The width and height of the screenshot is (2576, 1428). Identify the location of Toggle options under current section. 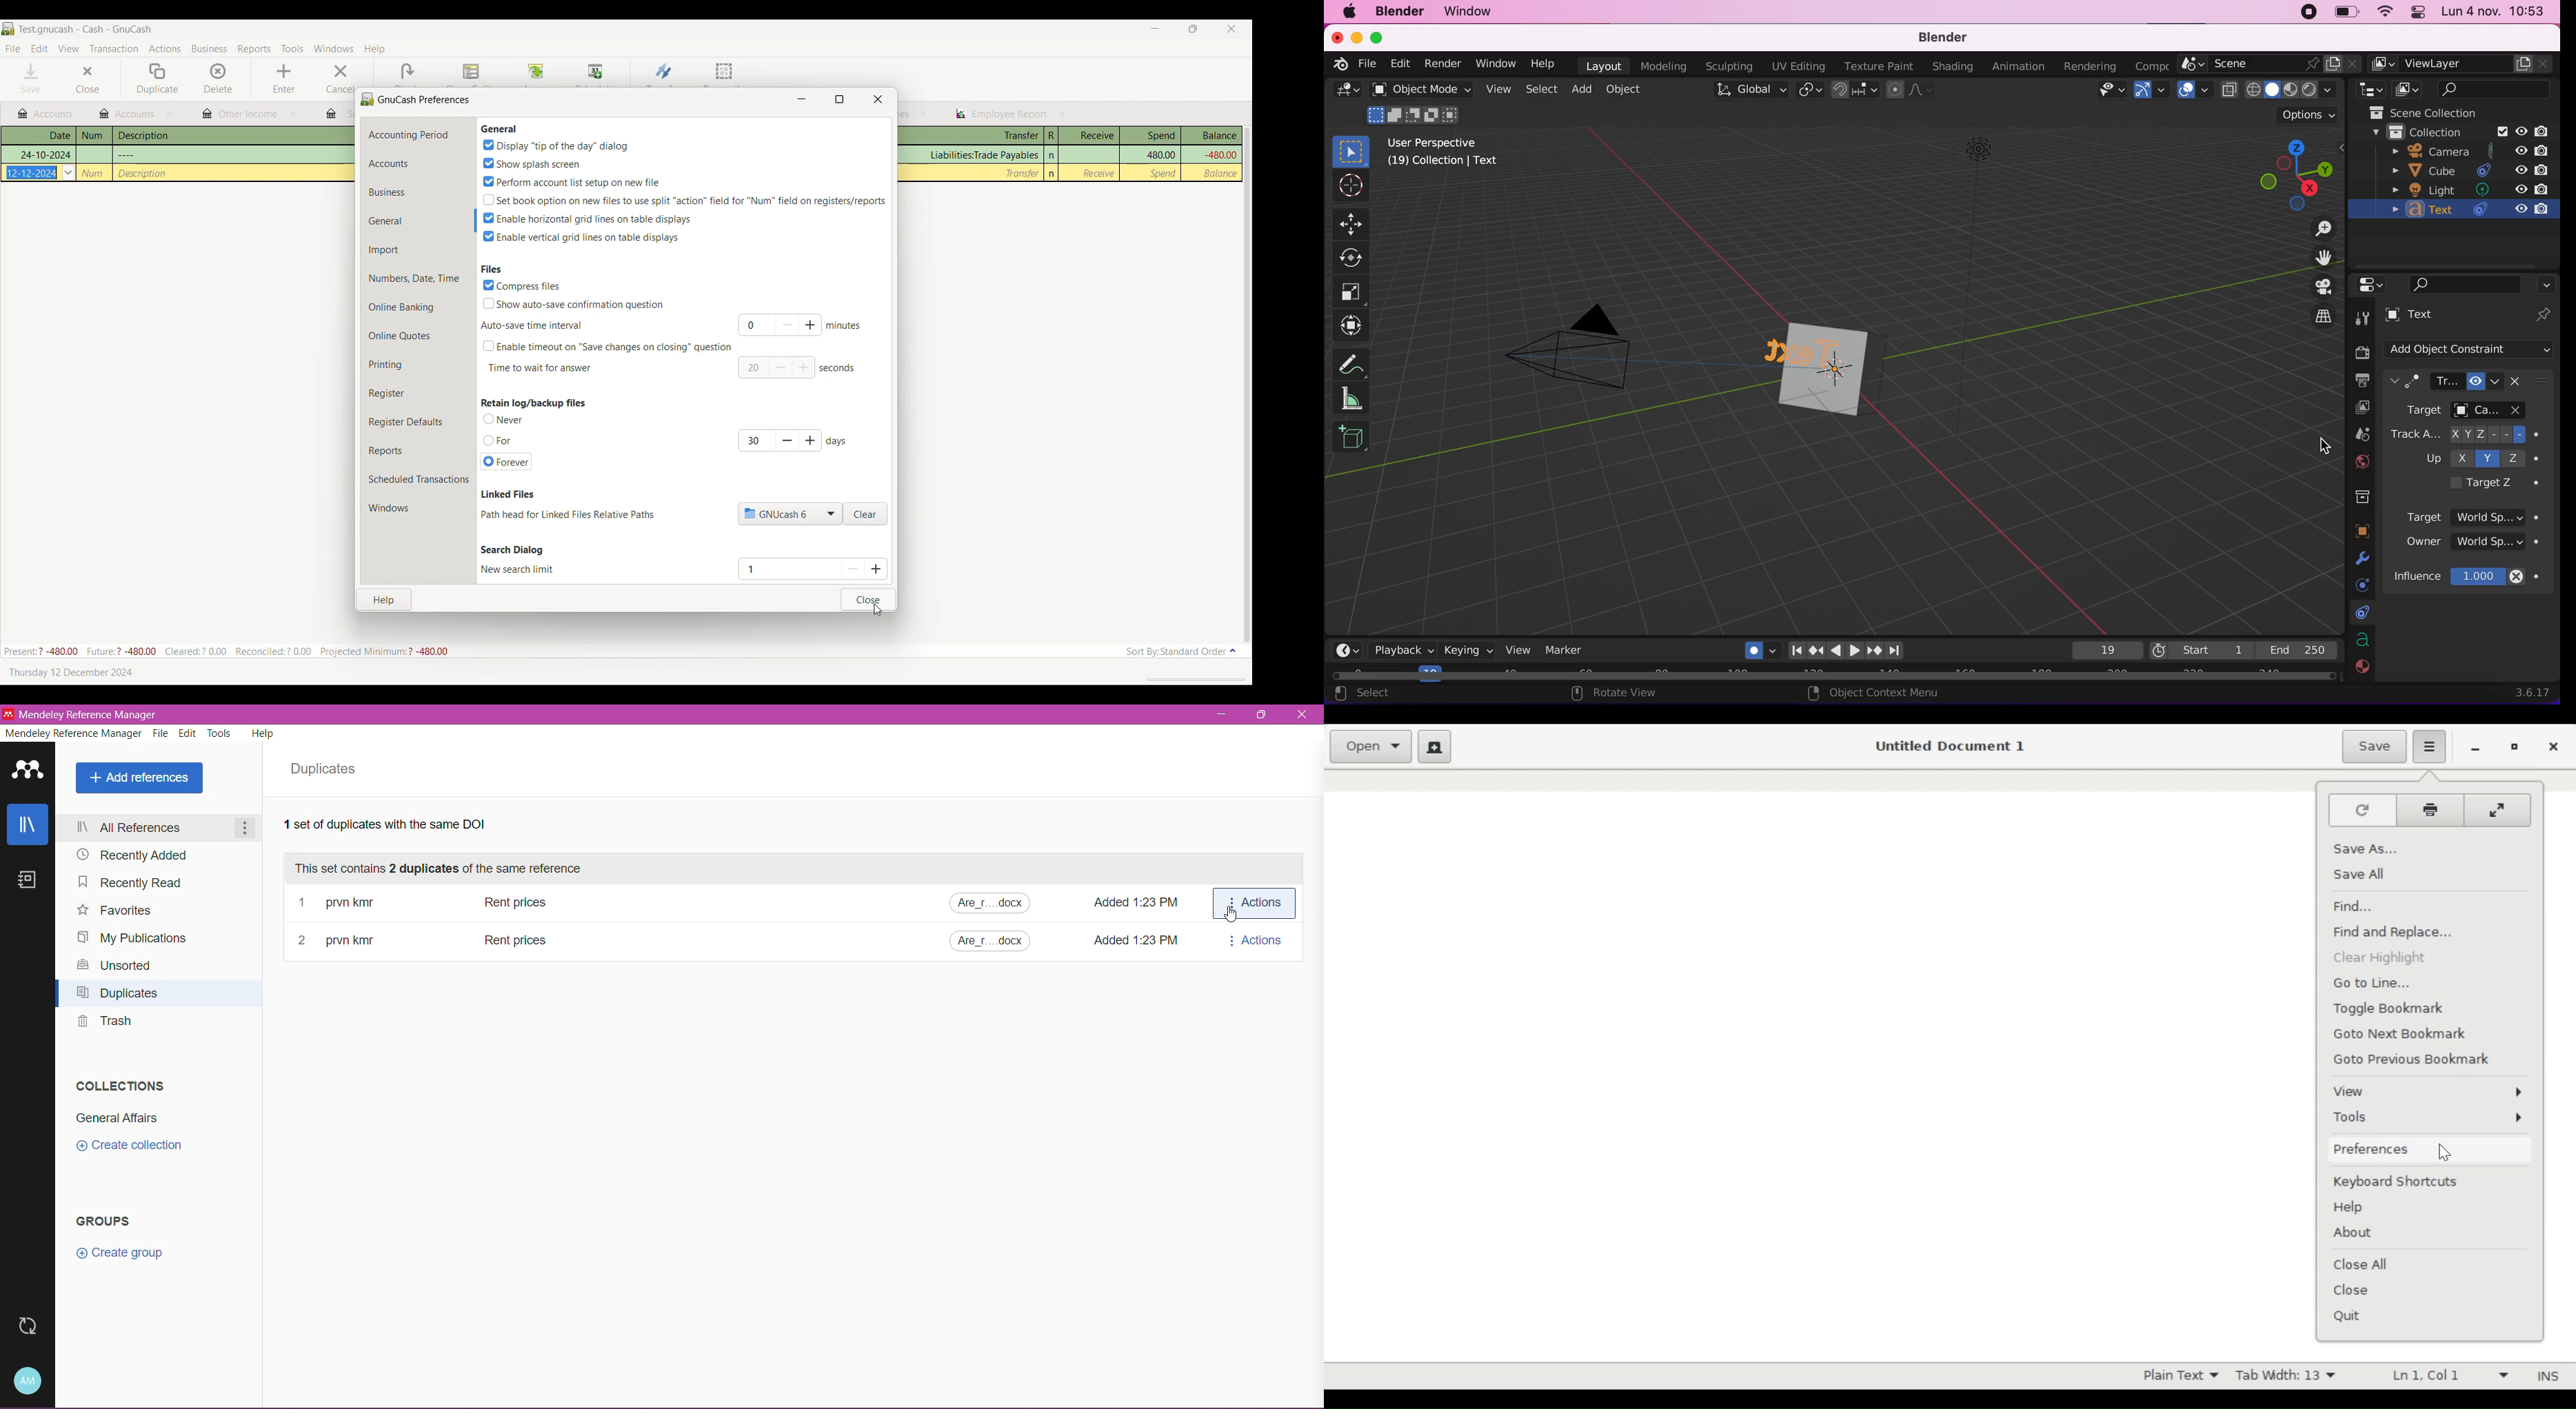
(508, 419).